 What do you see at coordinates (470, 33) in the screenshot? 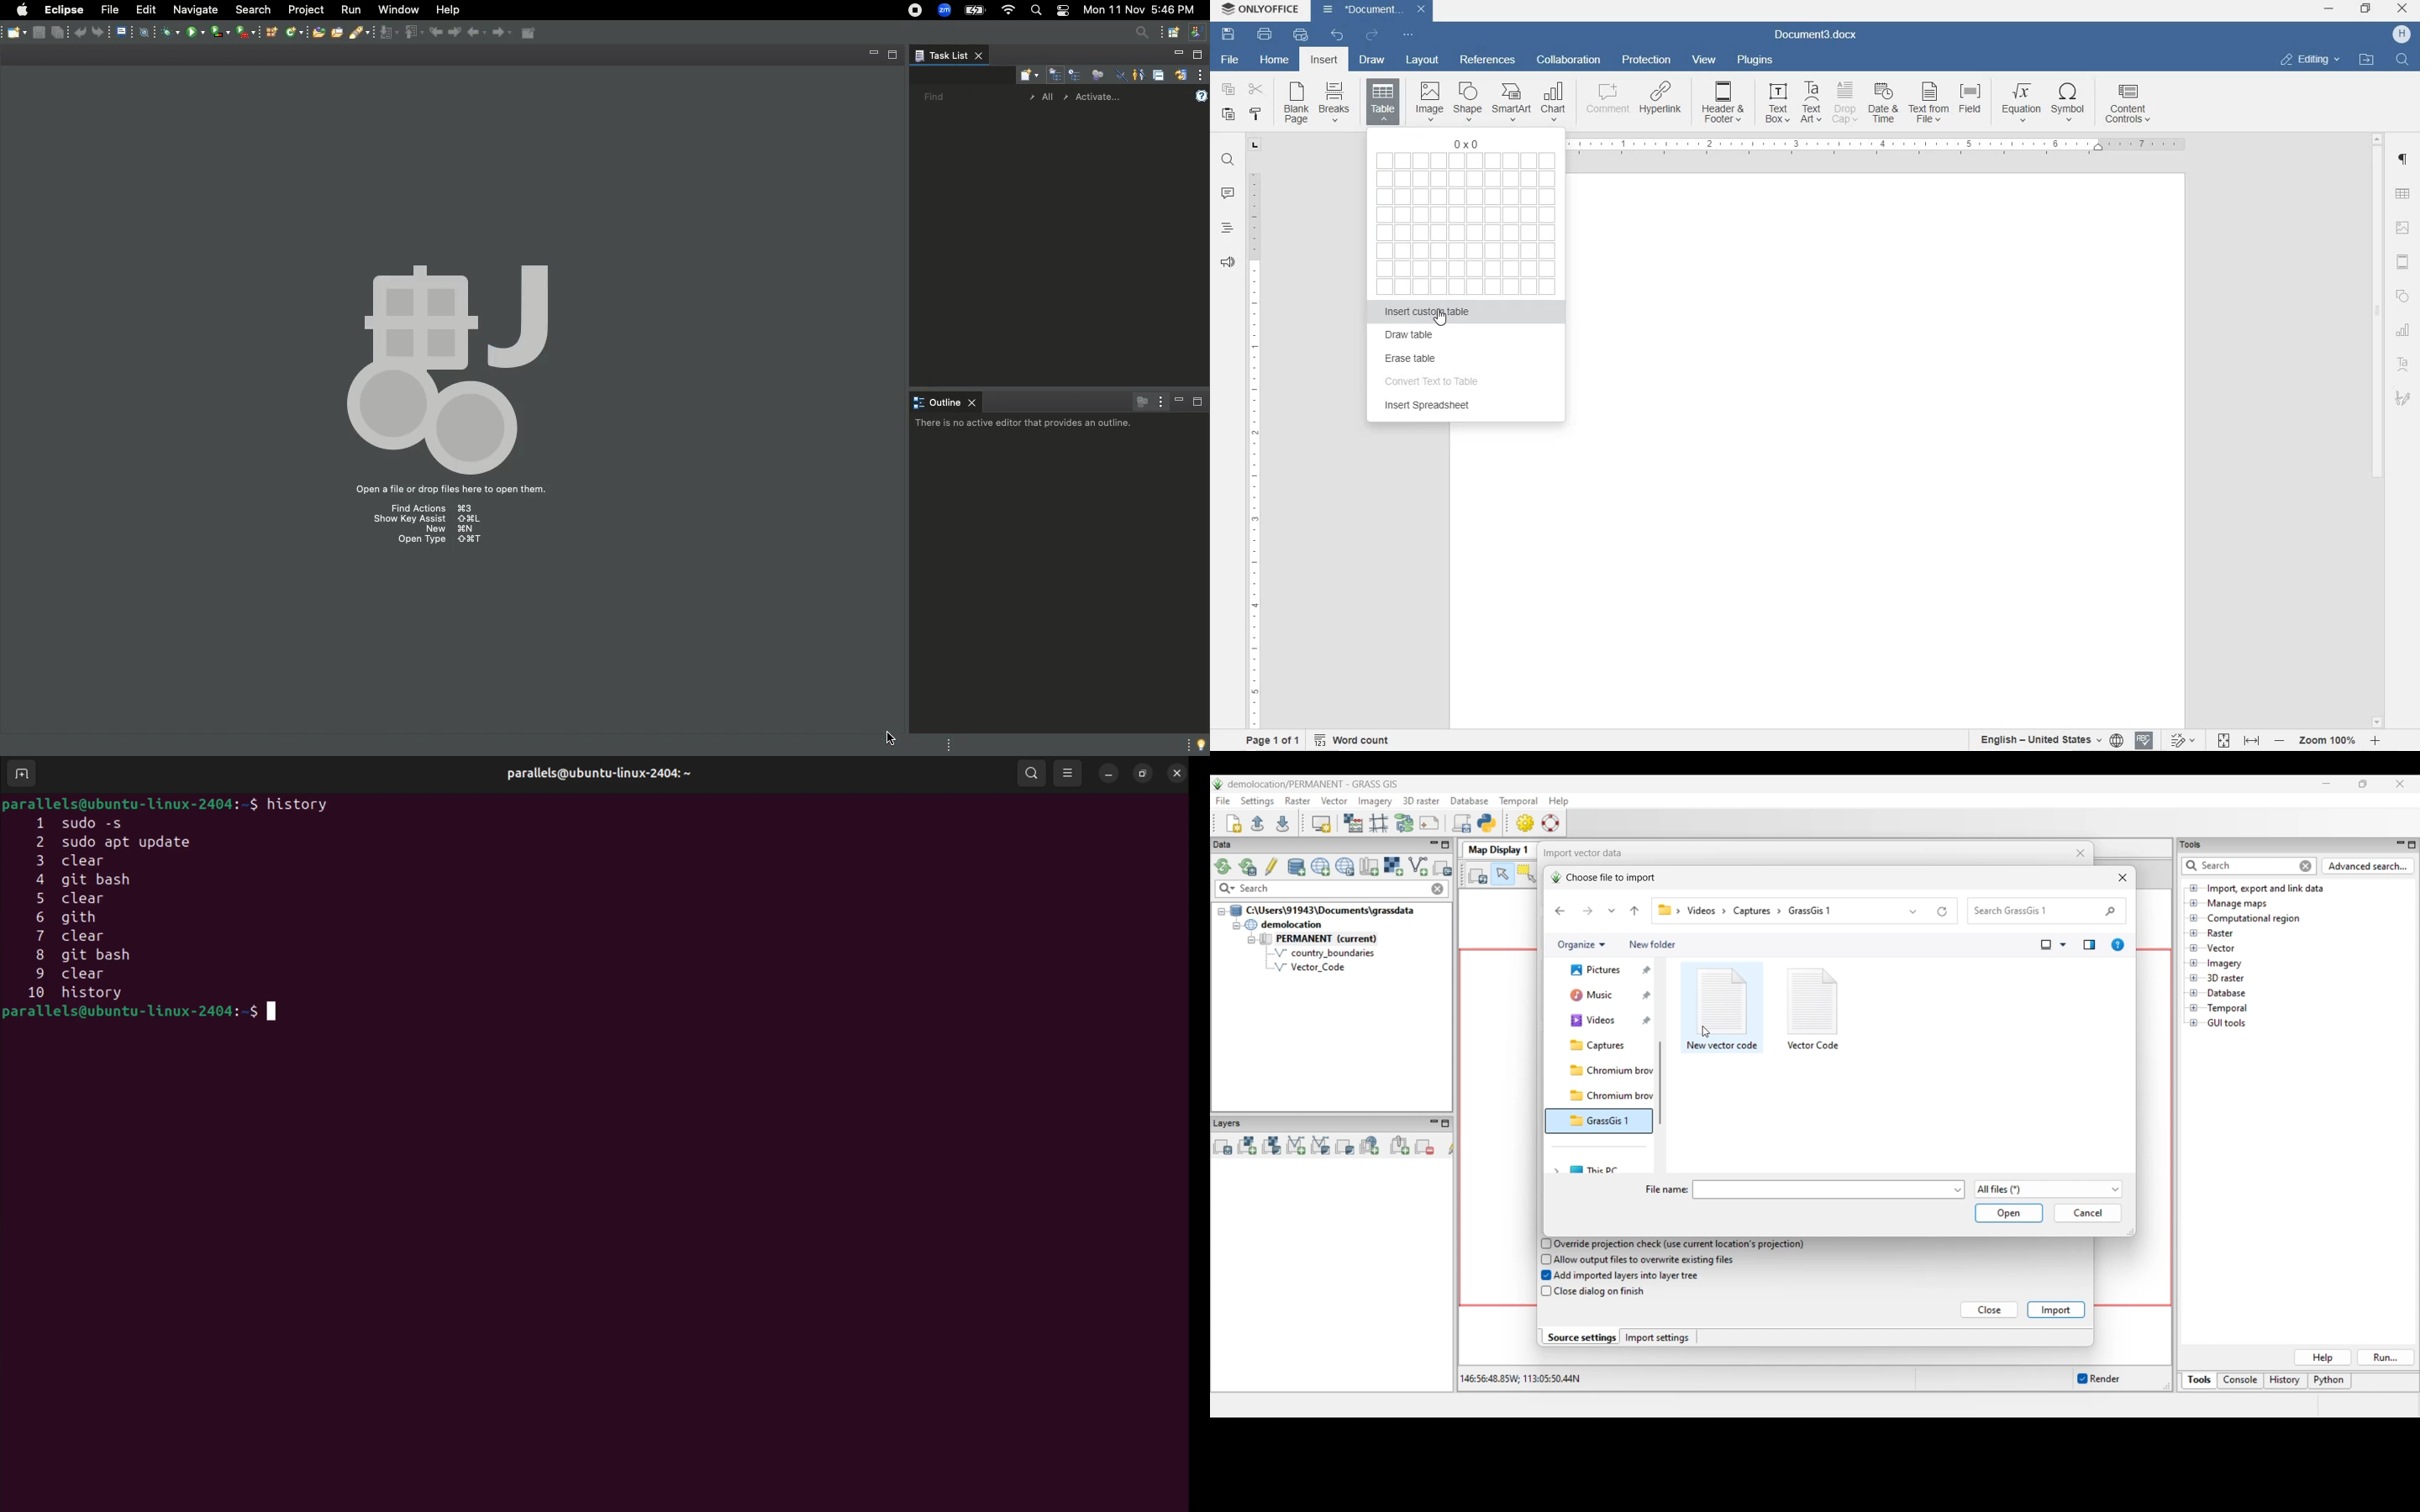
I see `Back` at bounding box center [470, 33].